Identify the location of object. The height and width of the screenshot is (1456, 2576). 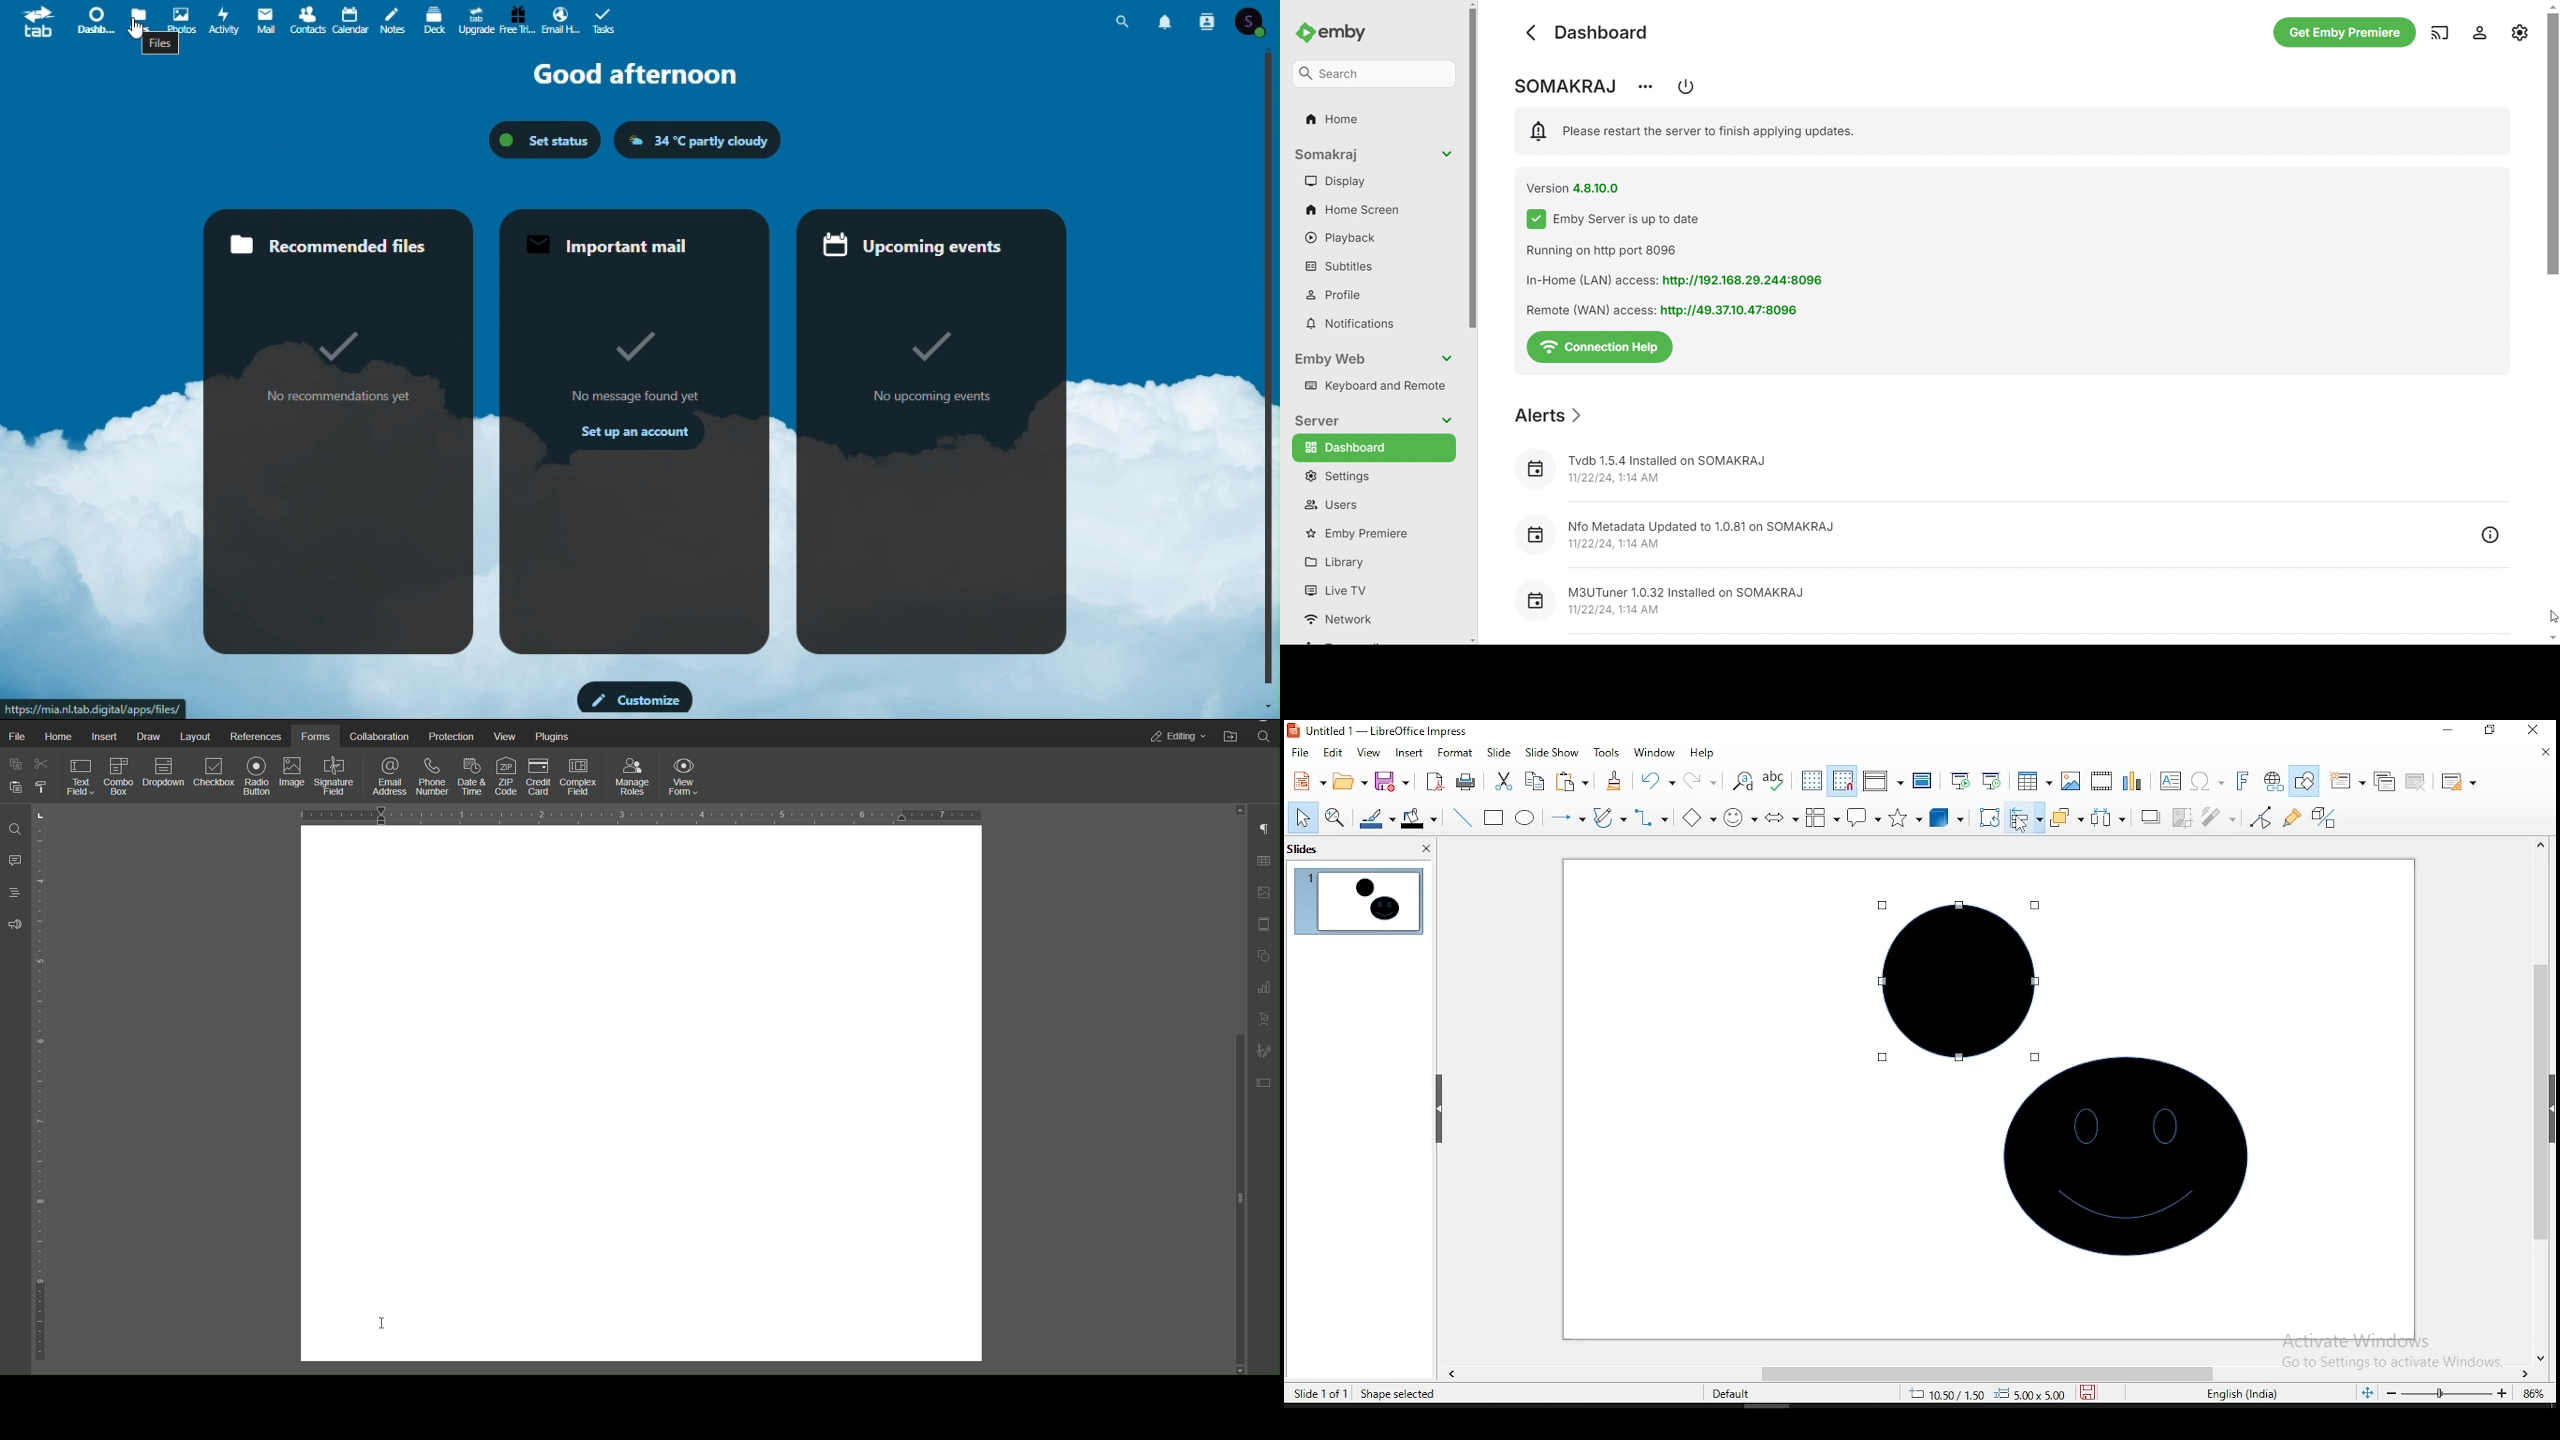
(2127, 1167).